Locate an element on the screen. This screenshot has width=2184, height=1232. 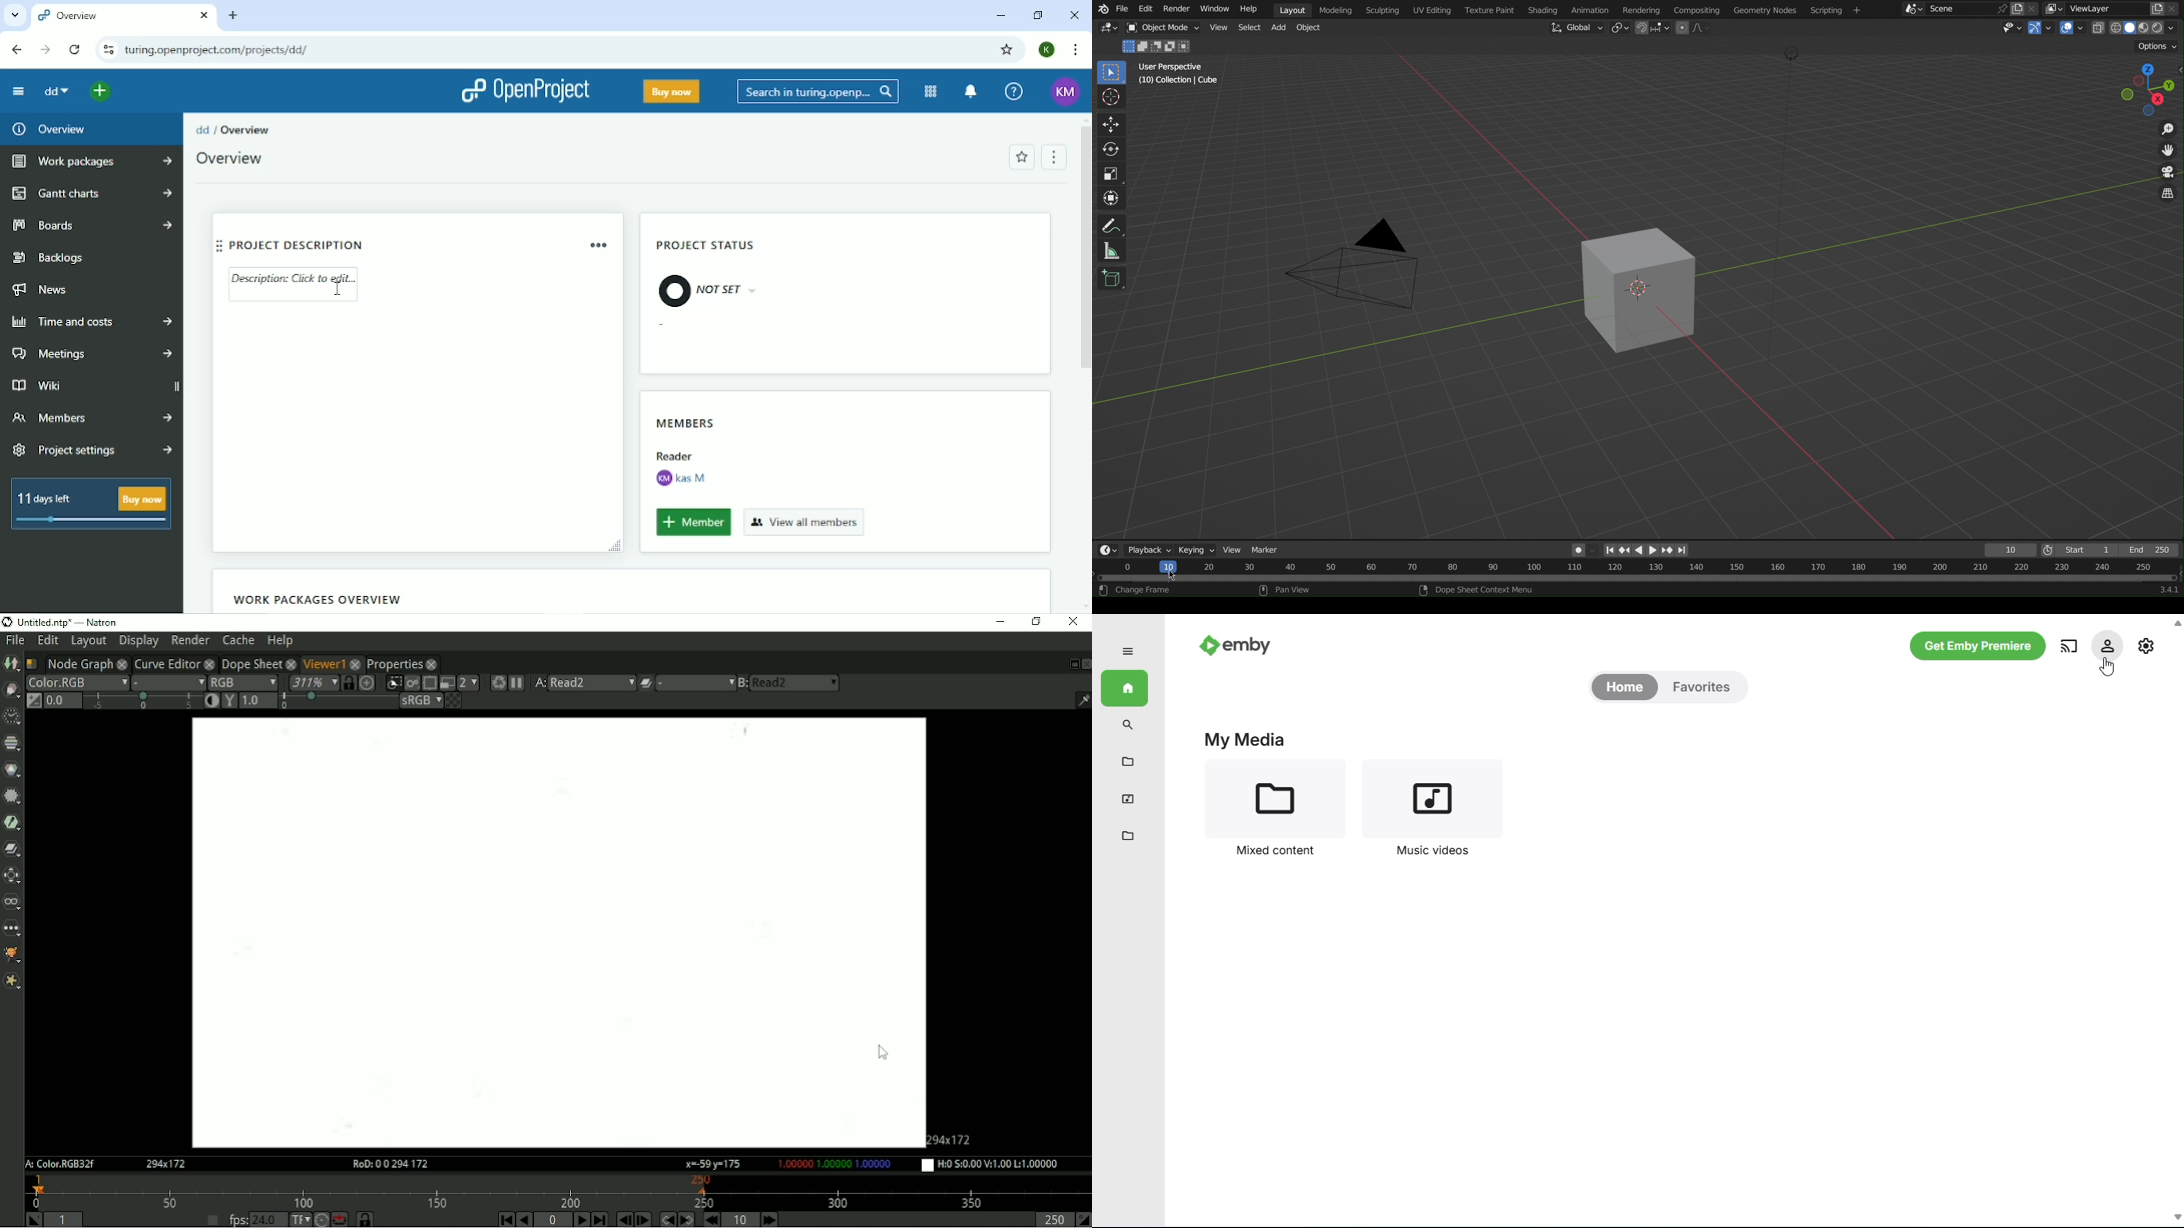
To notification center is located at coordinates (972, 91).